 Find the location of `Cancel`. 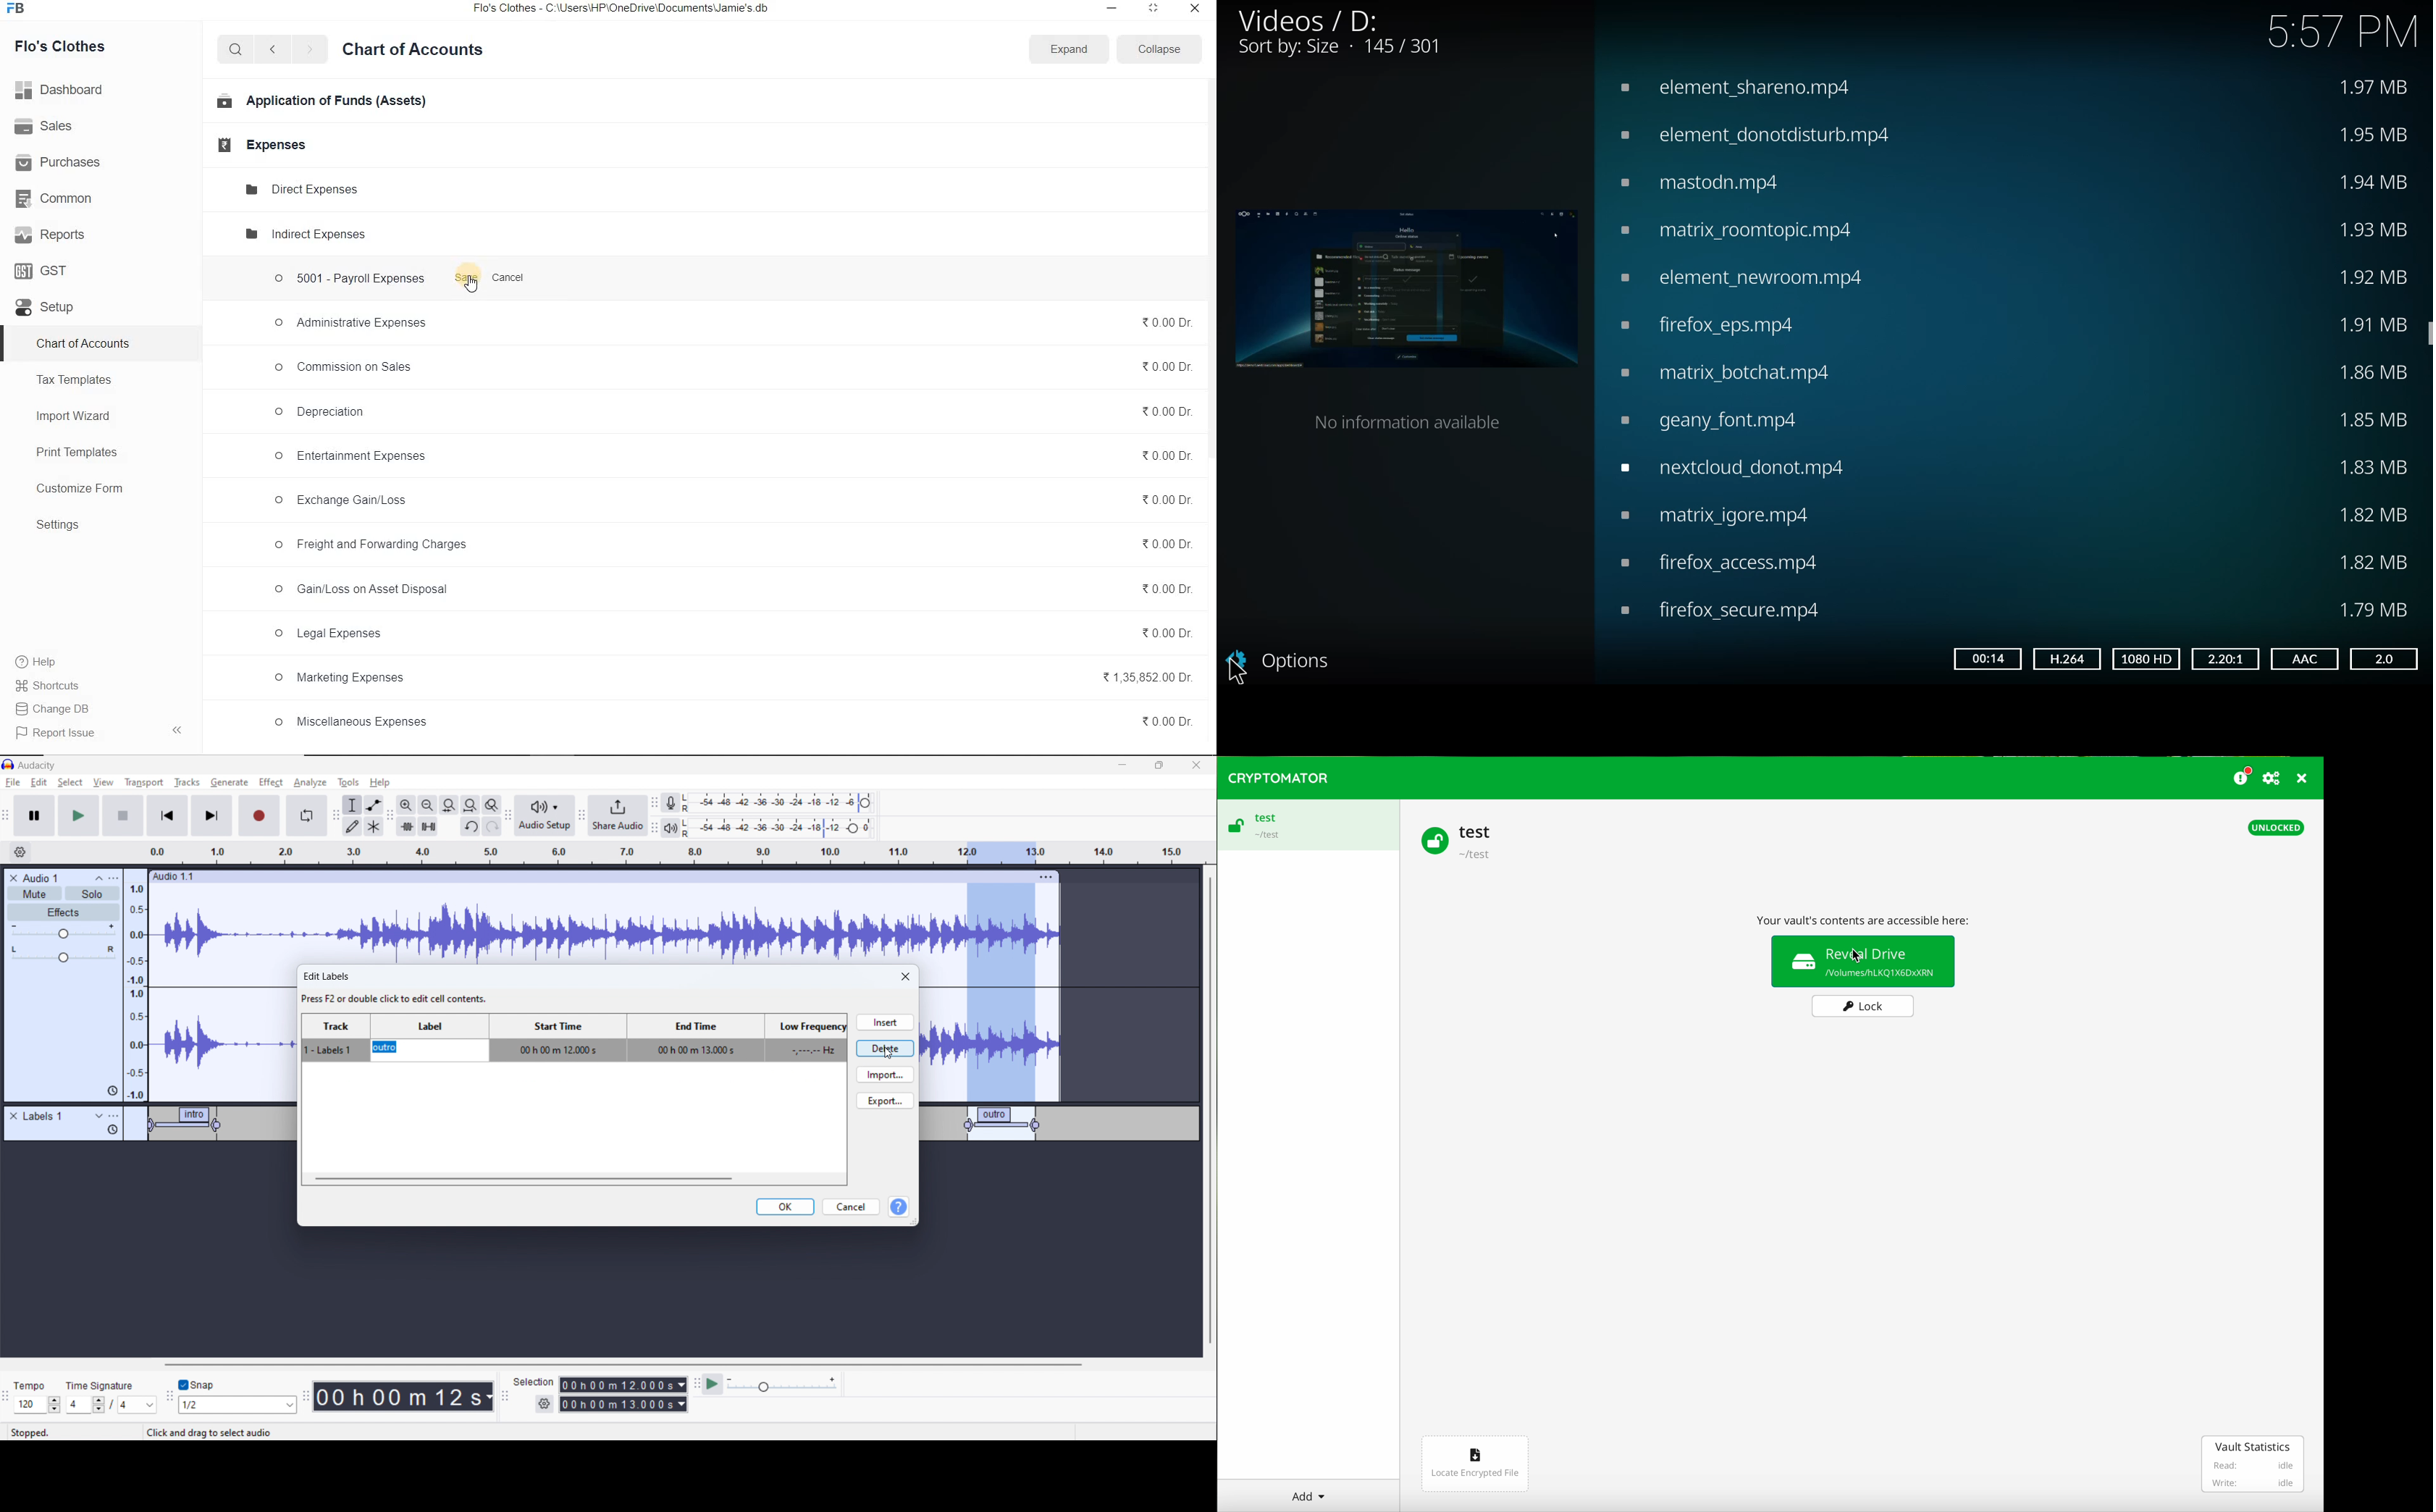

Cancel is located at coordinates (510, 280).